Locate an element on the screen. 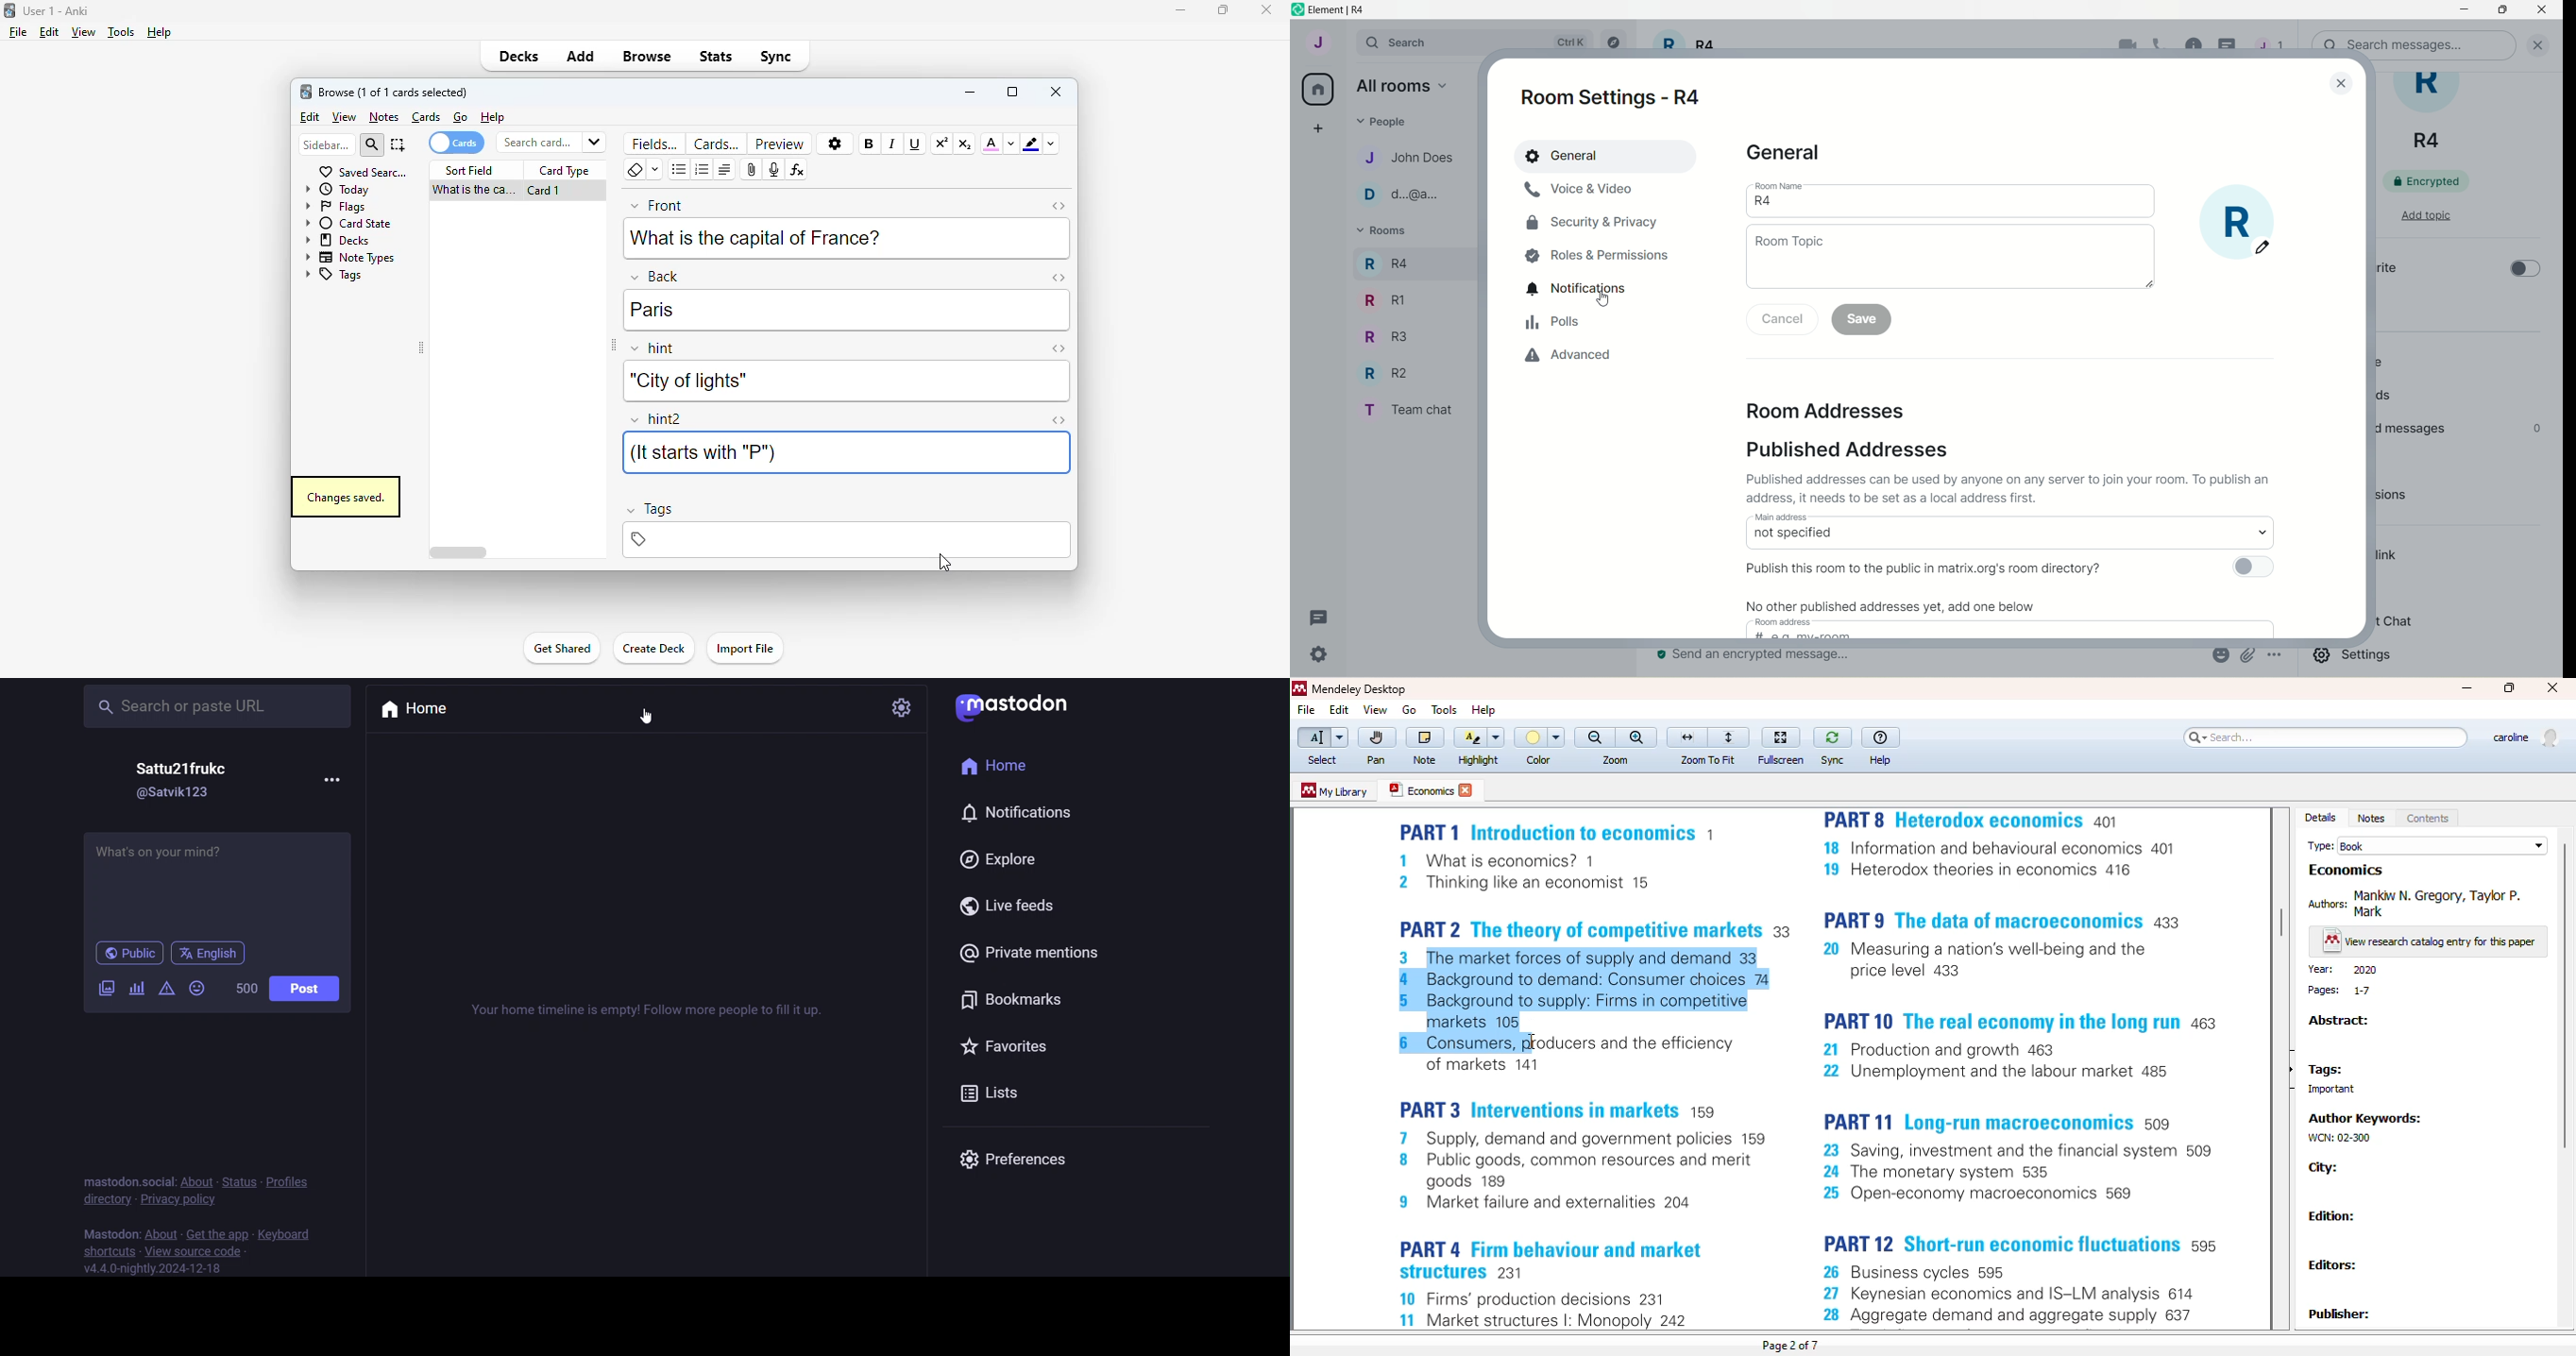  notification is located at coordinates (1579, 287).